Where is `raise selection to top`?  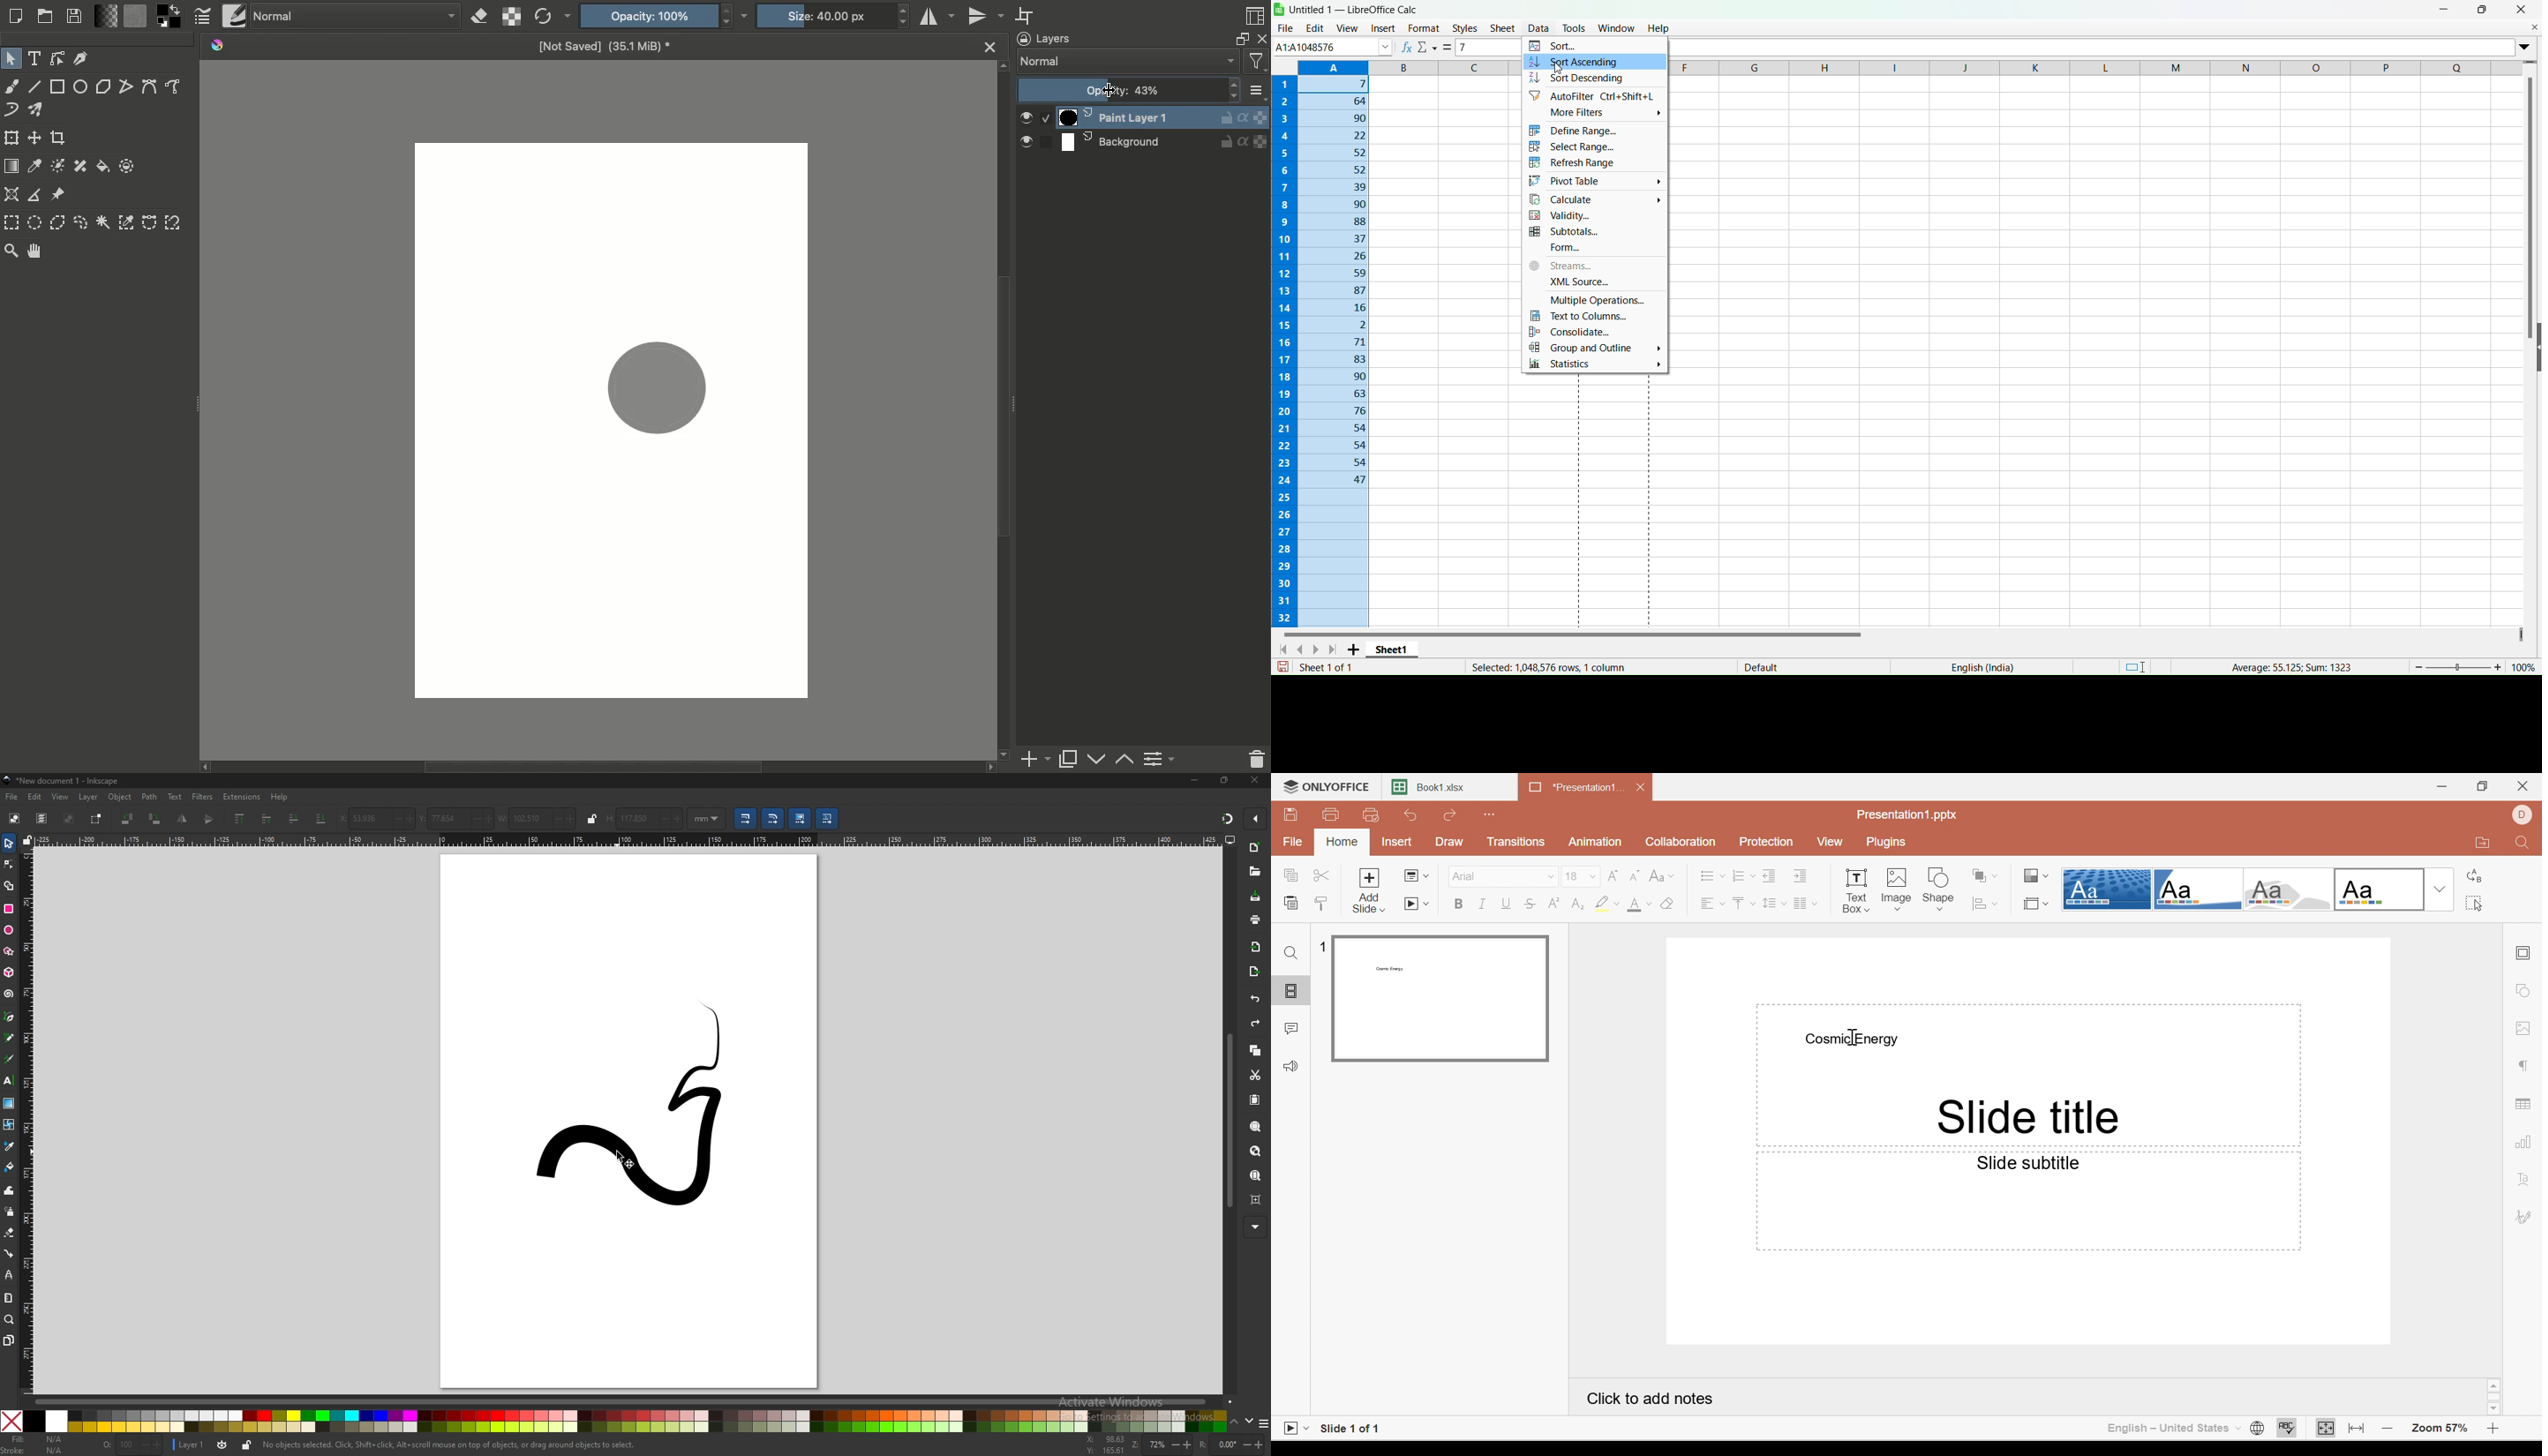
raise selection to top is located at coordinates (241, 819).